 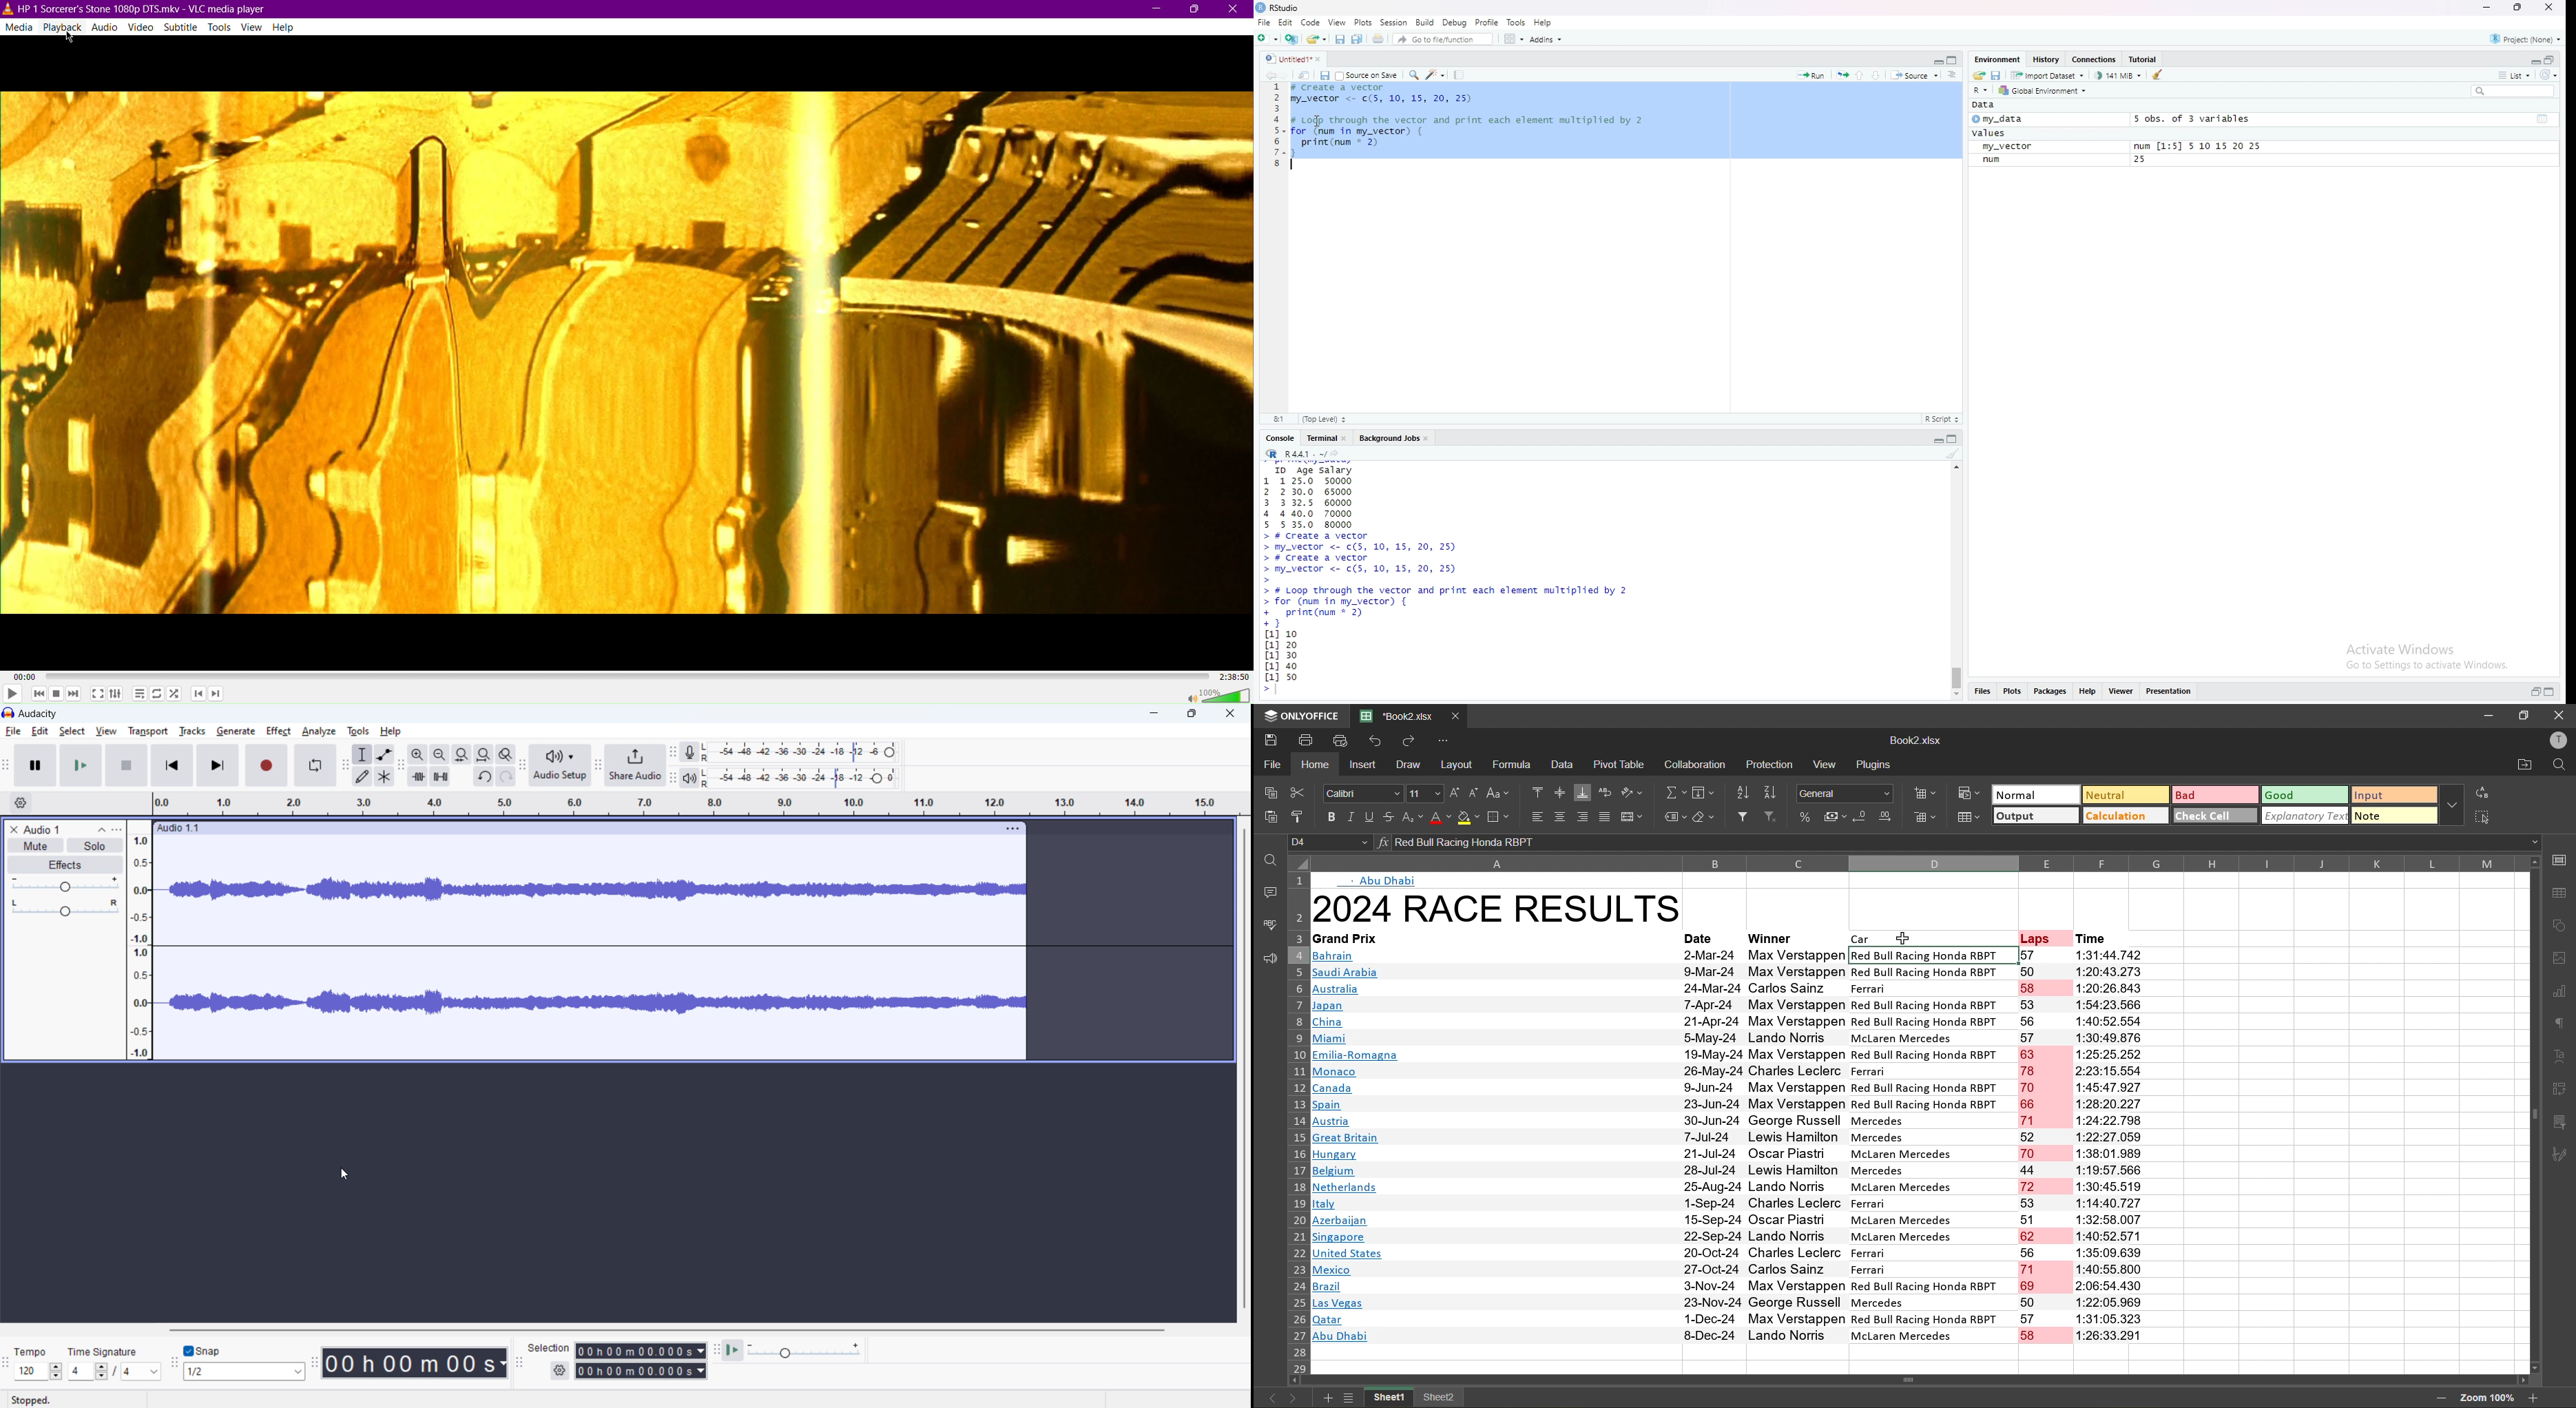 I want to click on selection toolbar, so click(x=519, y=1362).